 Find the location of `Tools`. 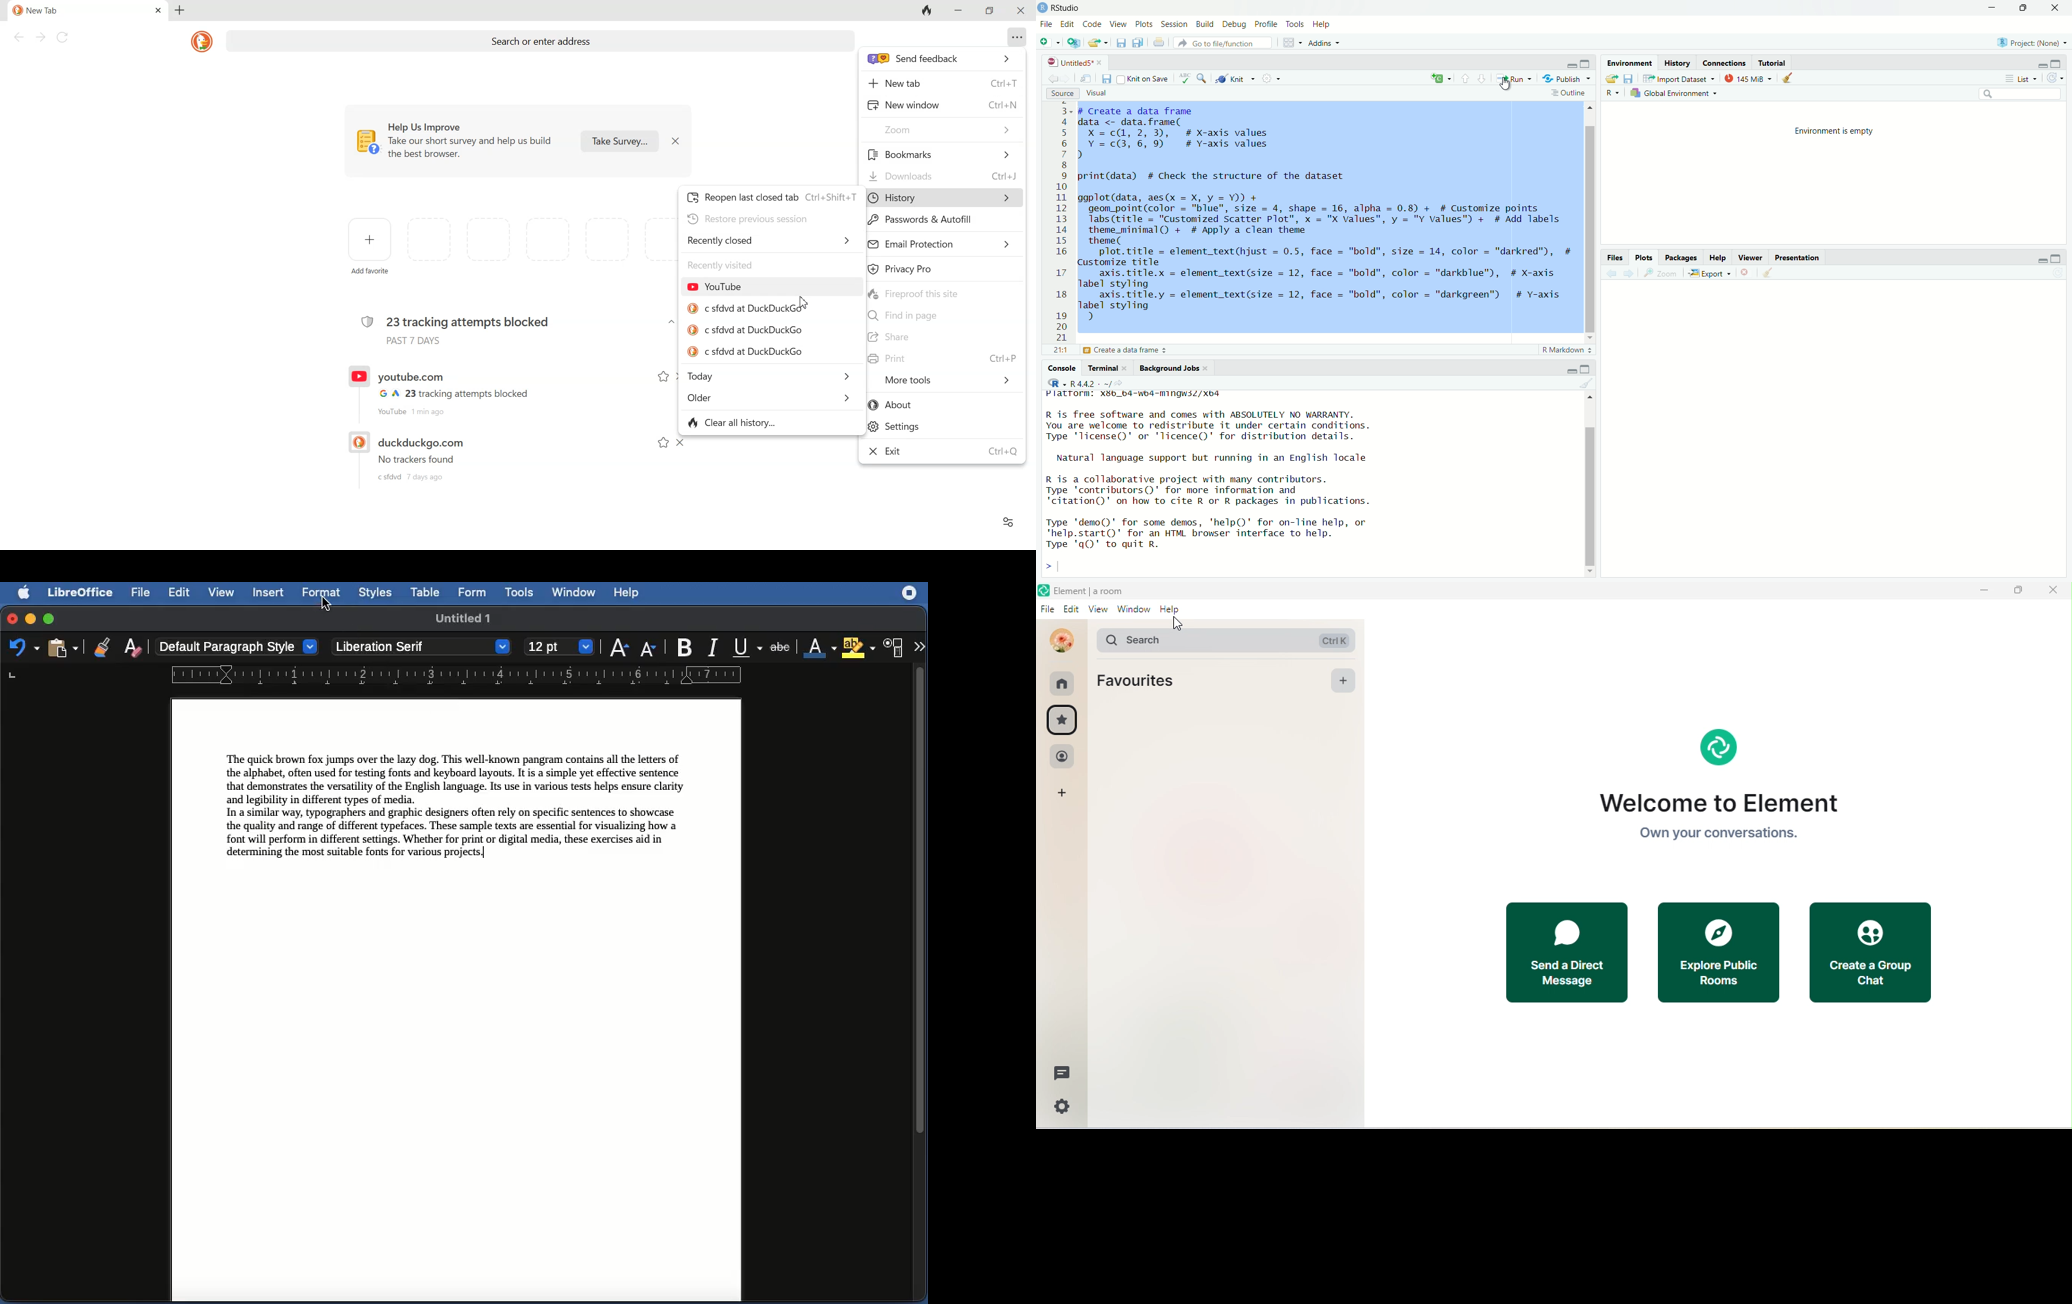

Tools is located at coordinates (1295, 25).